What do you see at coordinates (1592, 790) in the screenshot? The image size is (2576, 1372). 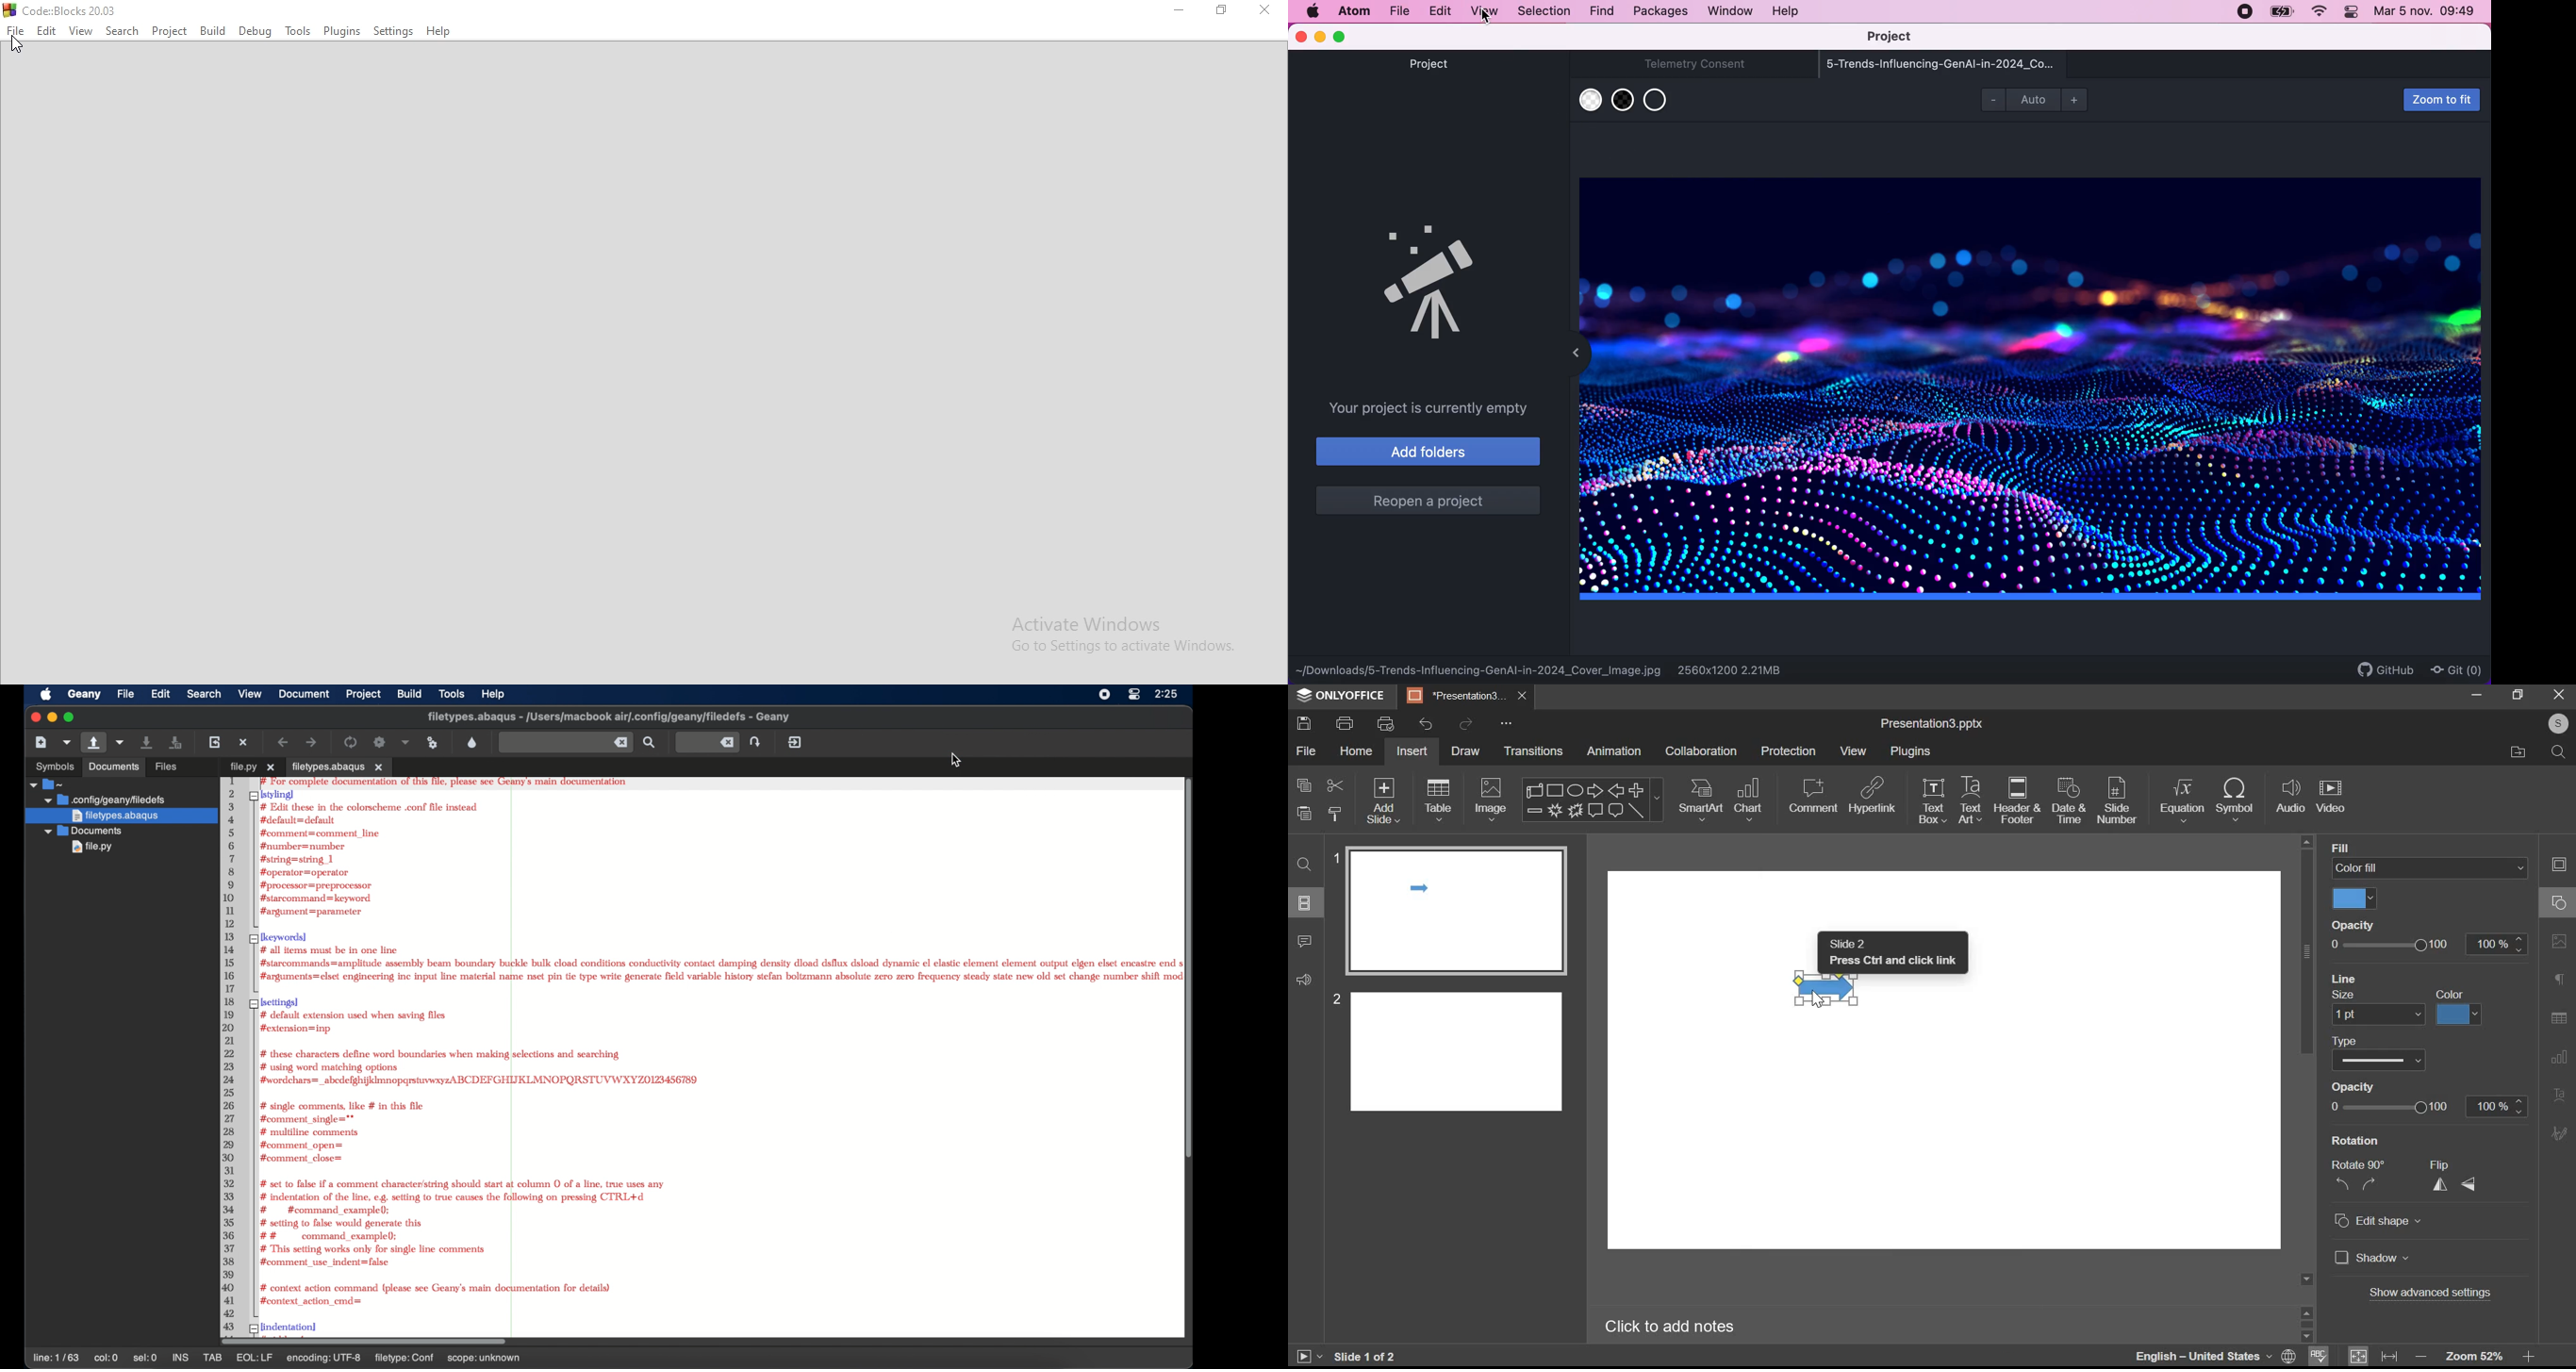 I see `right arrow` at bounding box center [1592, 790].